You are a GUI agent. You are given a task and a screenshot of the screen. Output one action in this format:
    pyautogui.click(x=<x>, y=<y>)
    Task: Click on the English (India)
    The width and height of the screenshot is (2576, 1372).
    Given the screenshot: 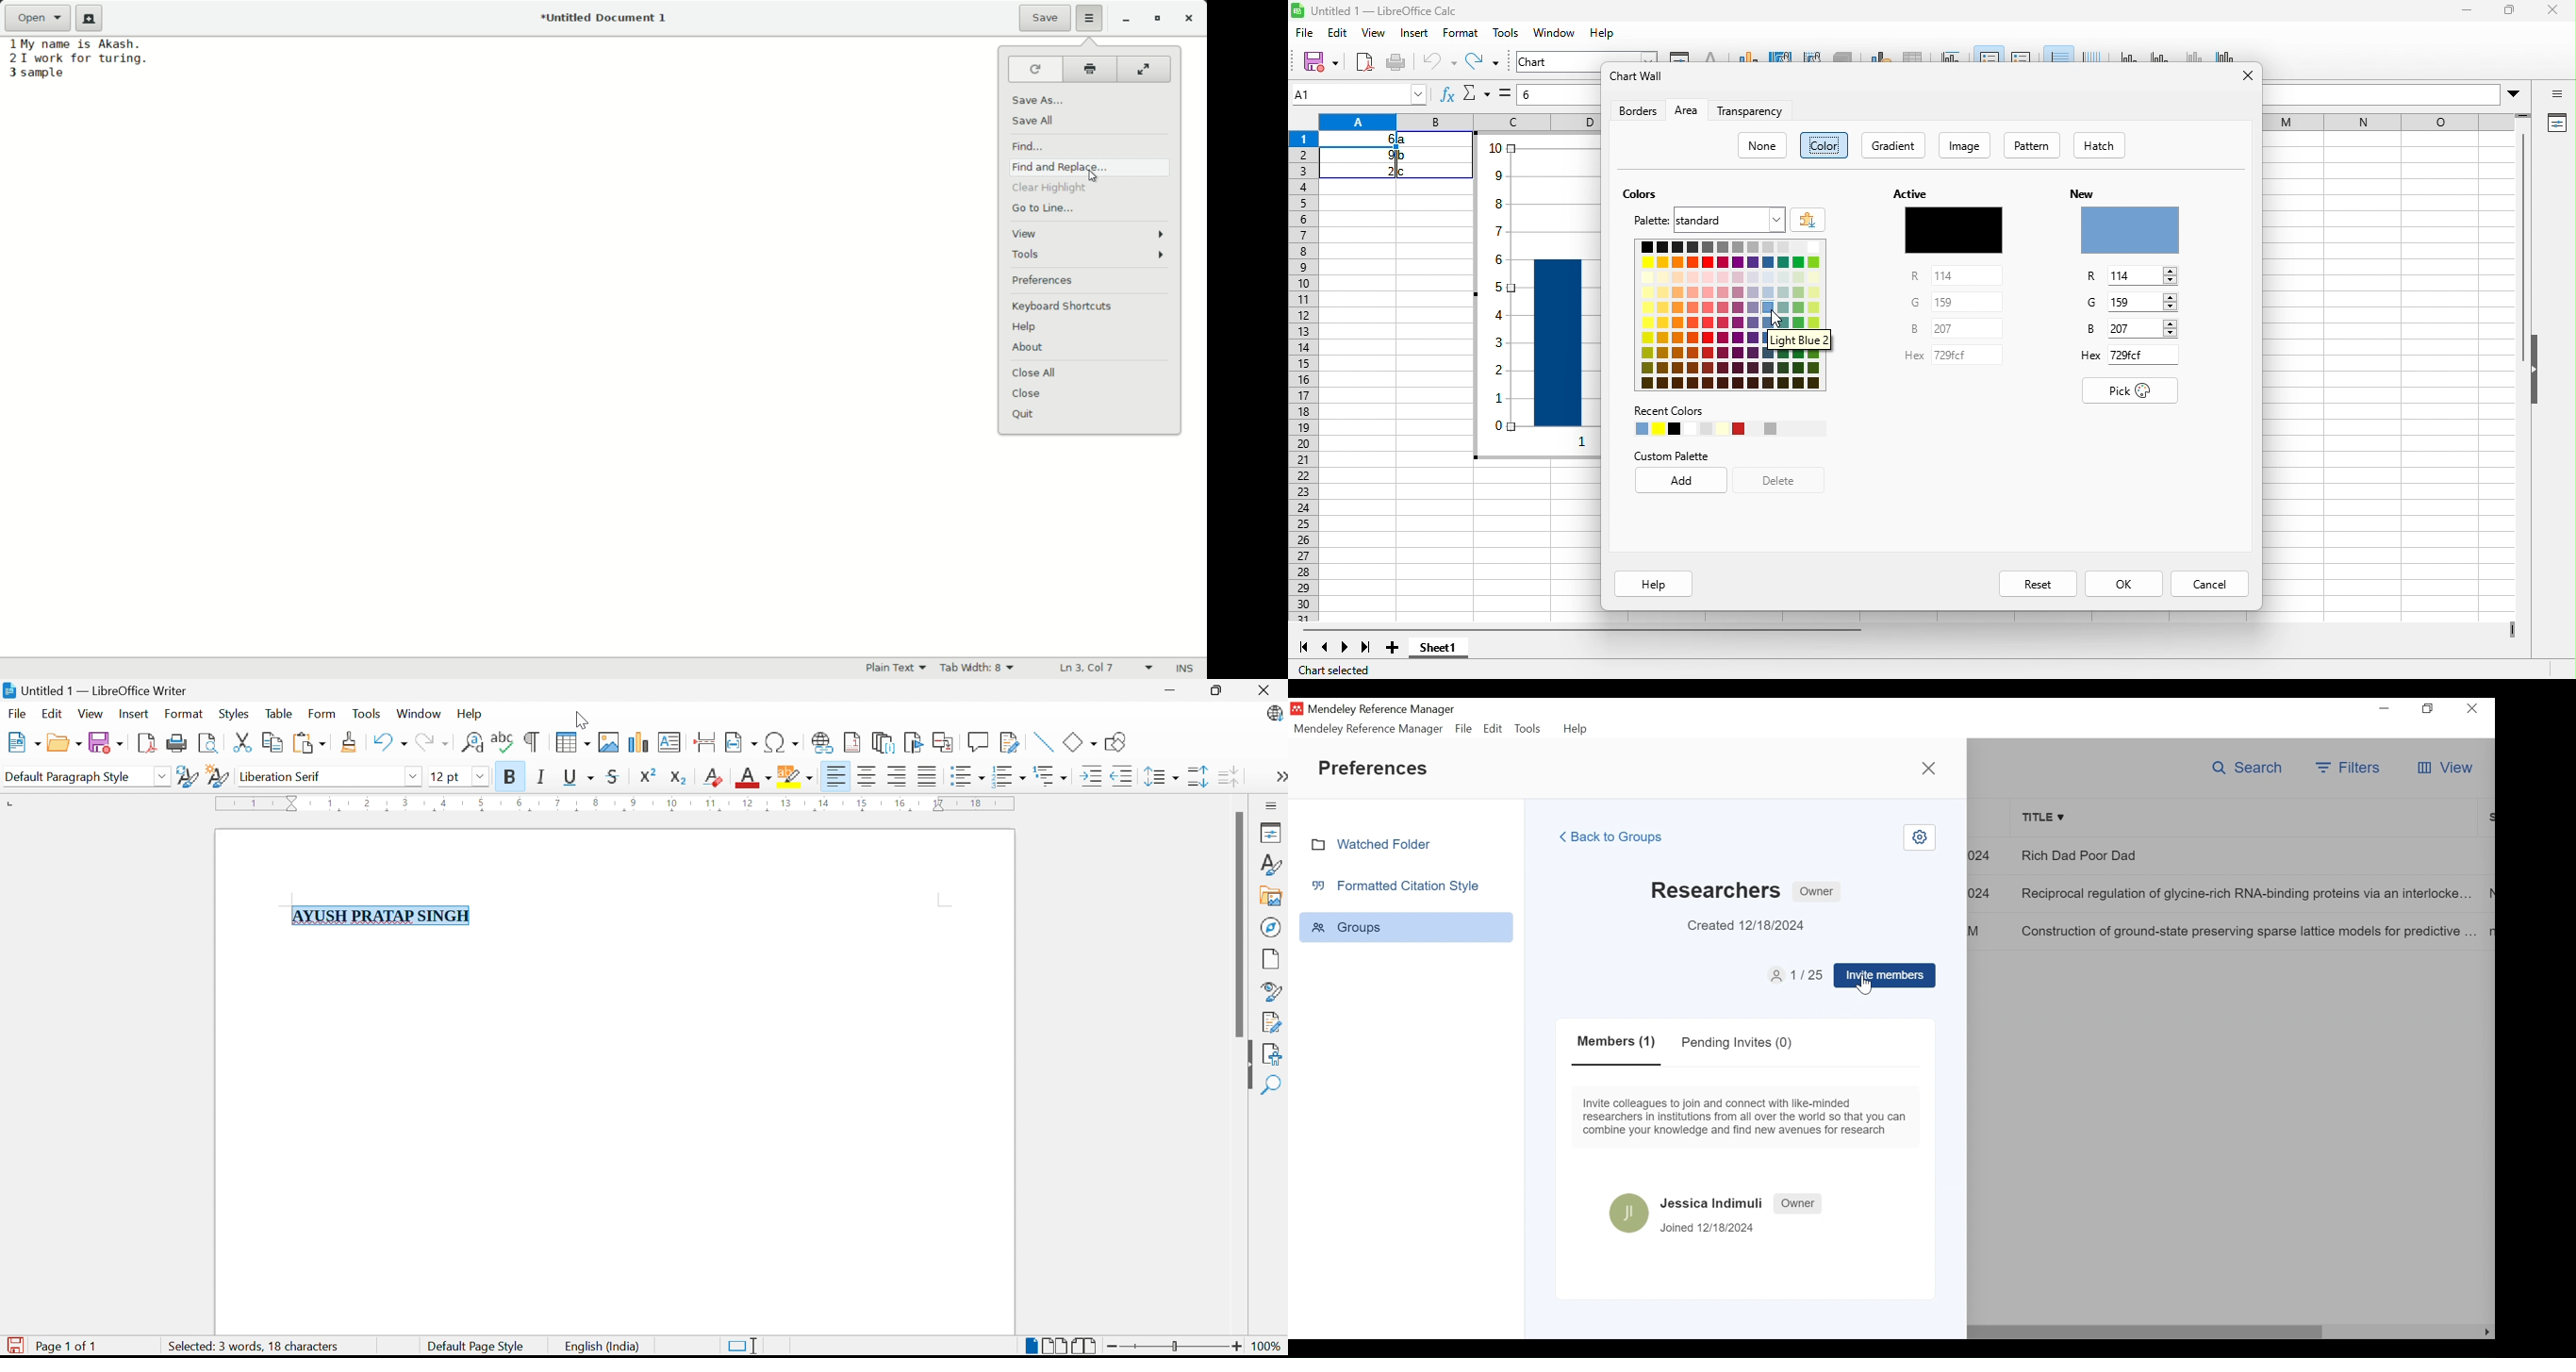 What is the action you would take?
    pyautogui.click(x=606, y=1346)
    